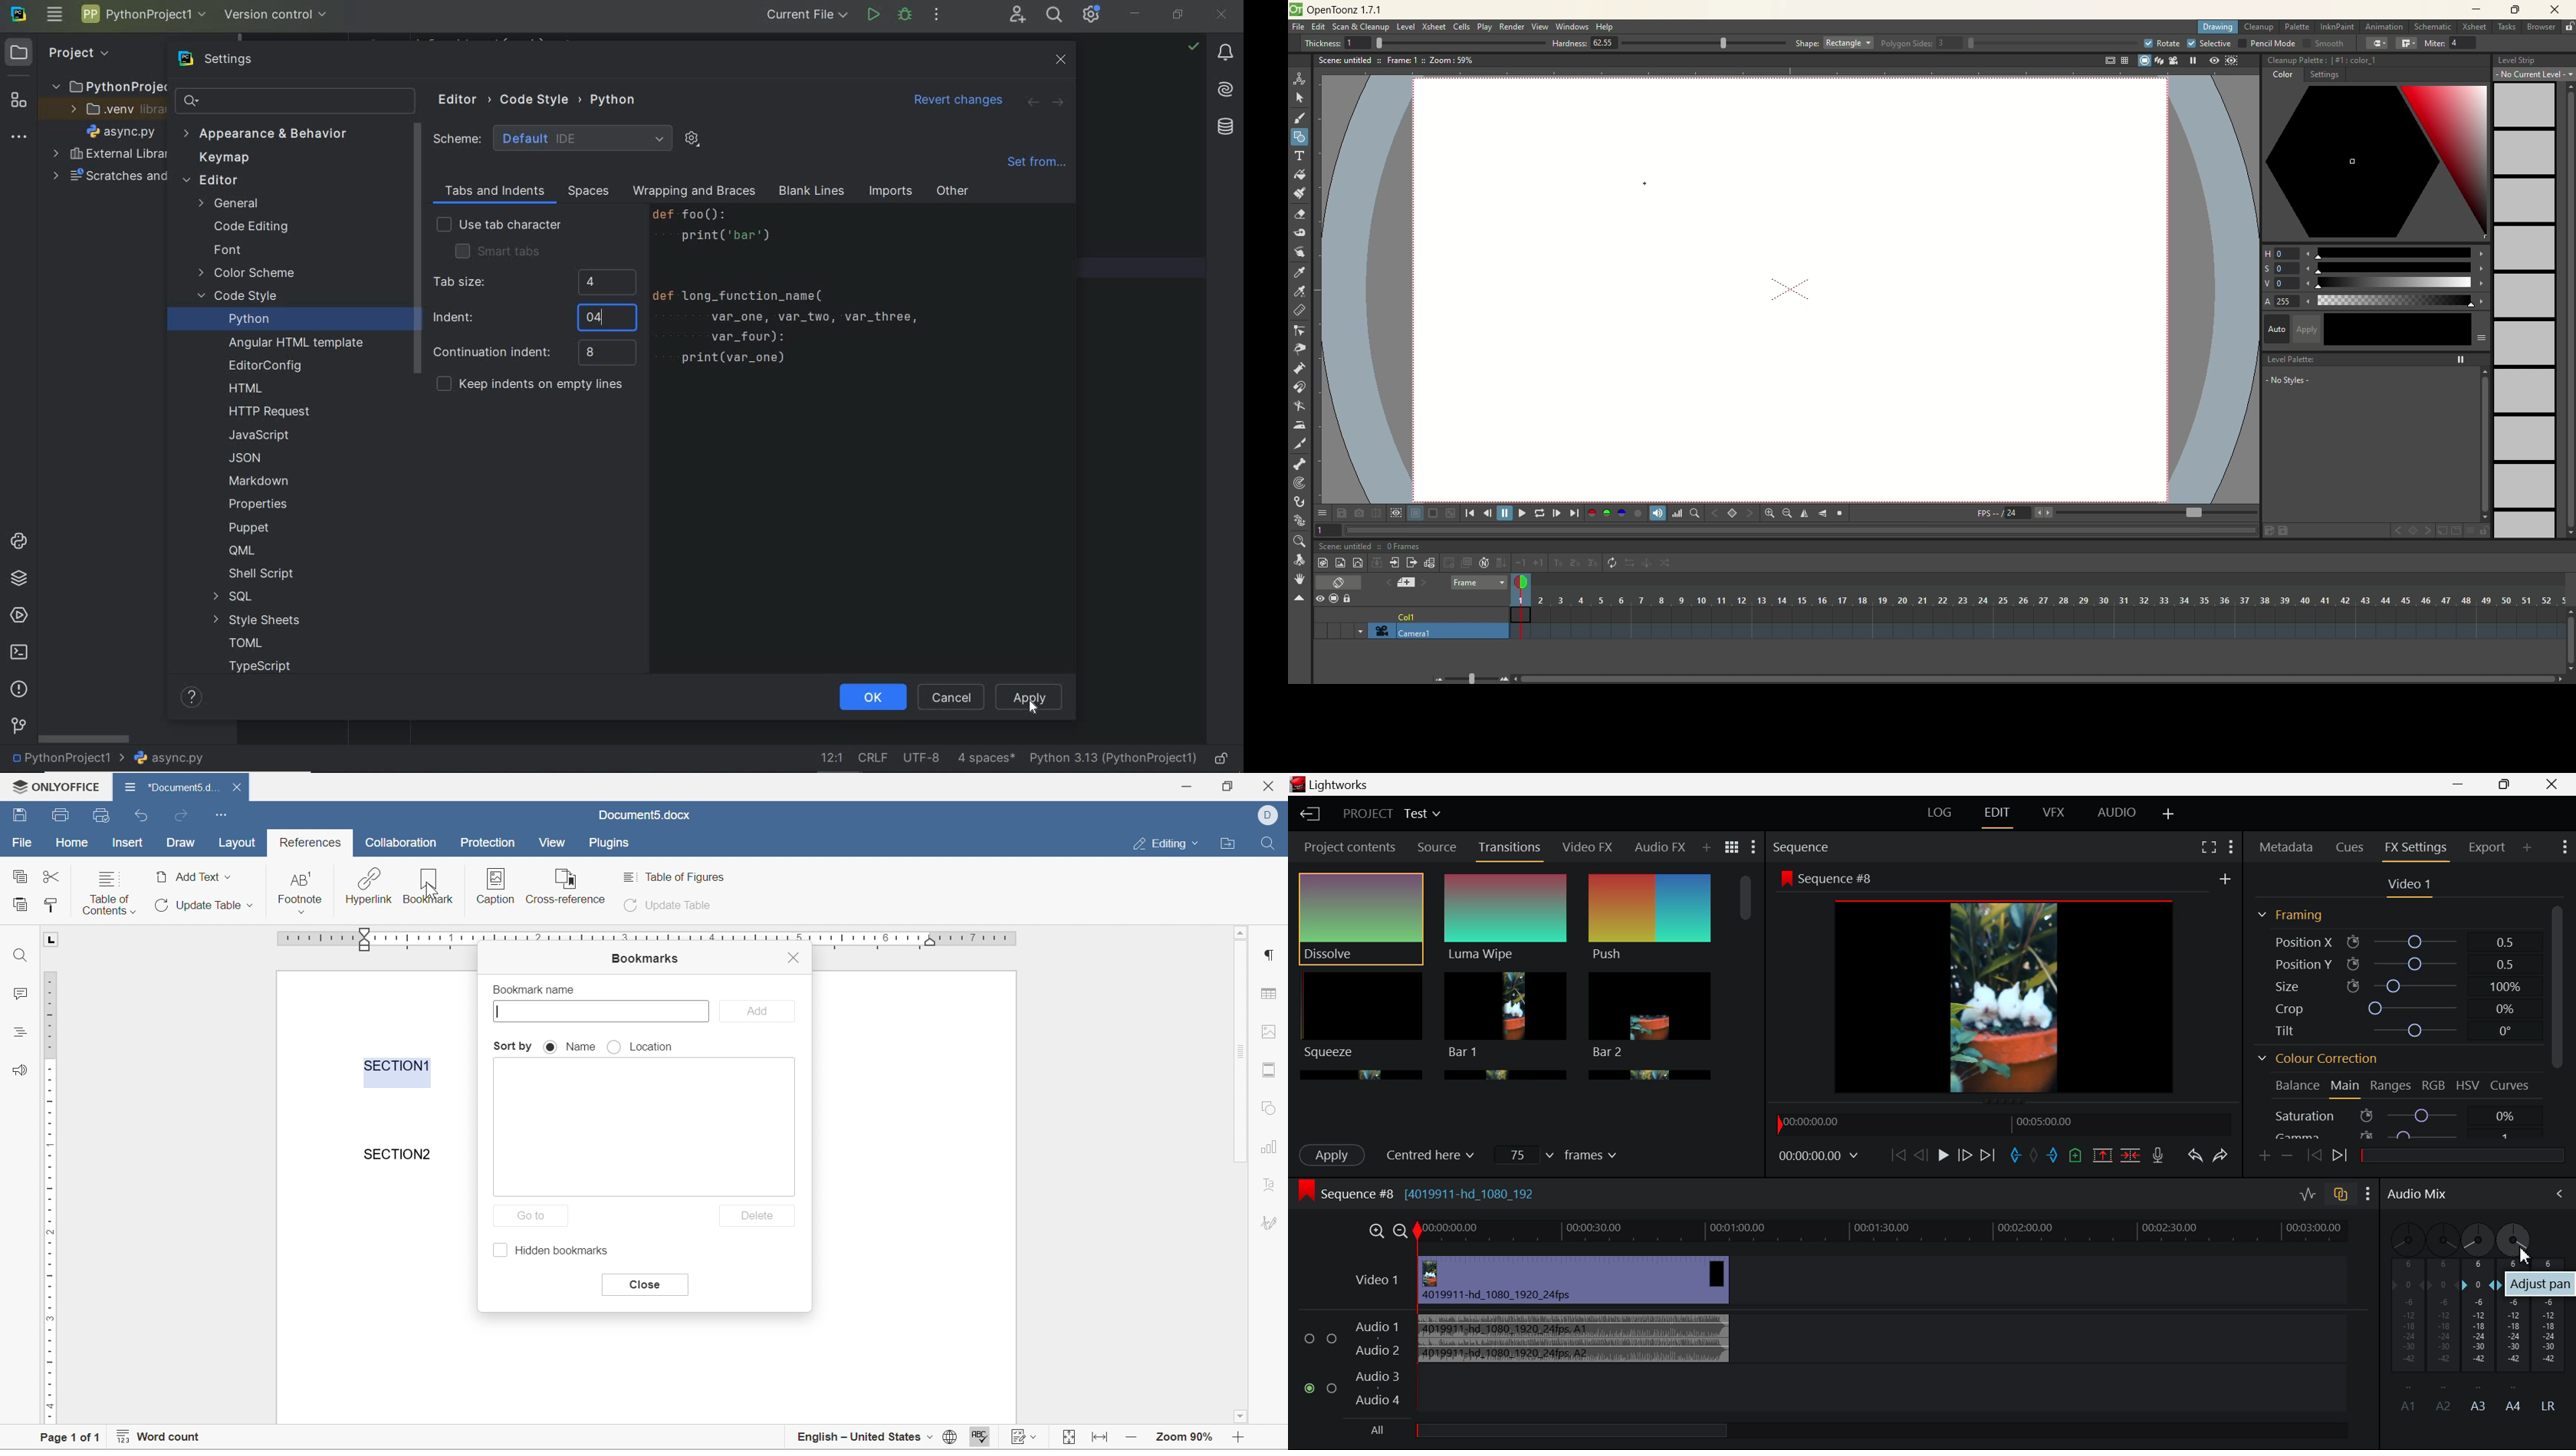 The width and height of the screenshot is (2576, 1456). I want to click on structure, so click(17, 102).